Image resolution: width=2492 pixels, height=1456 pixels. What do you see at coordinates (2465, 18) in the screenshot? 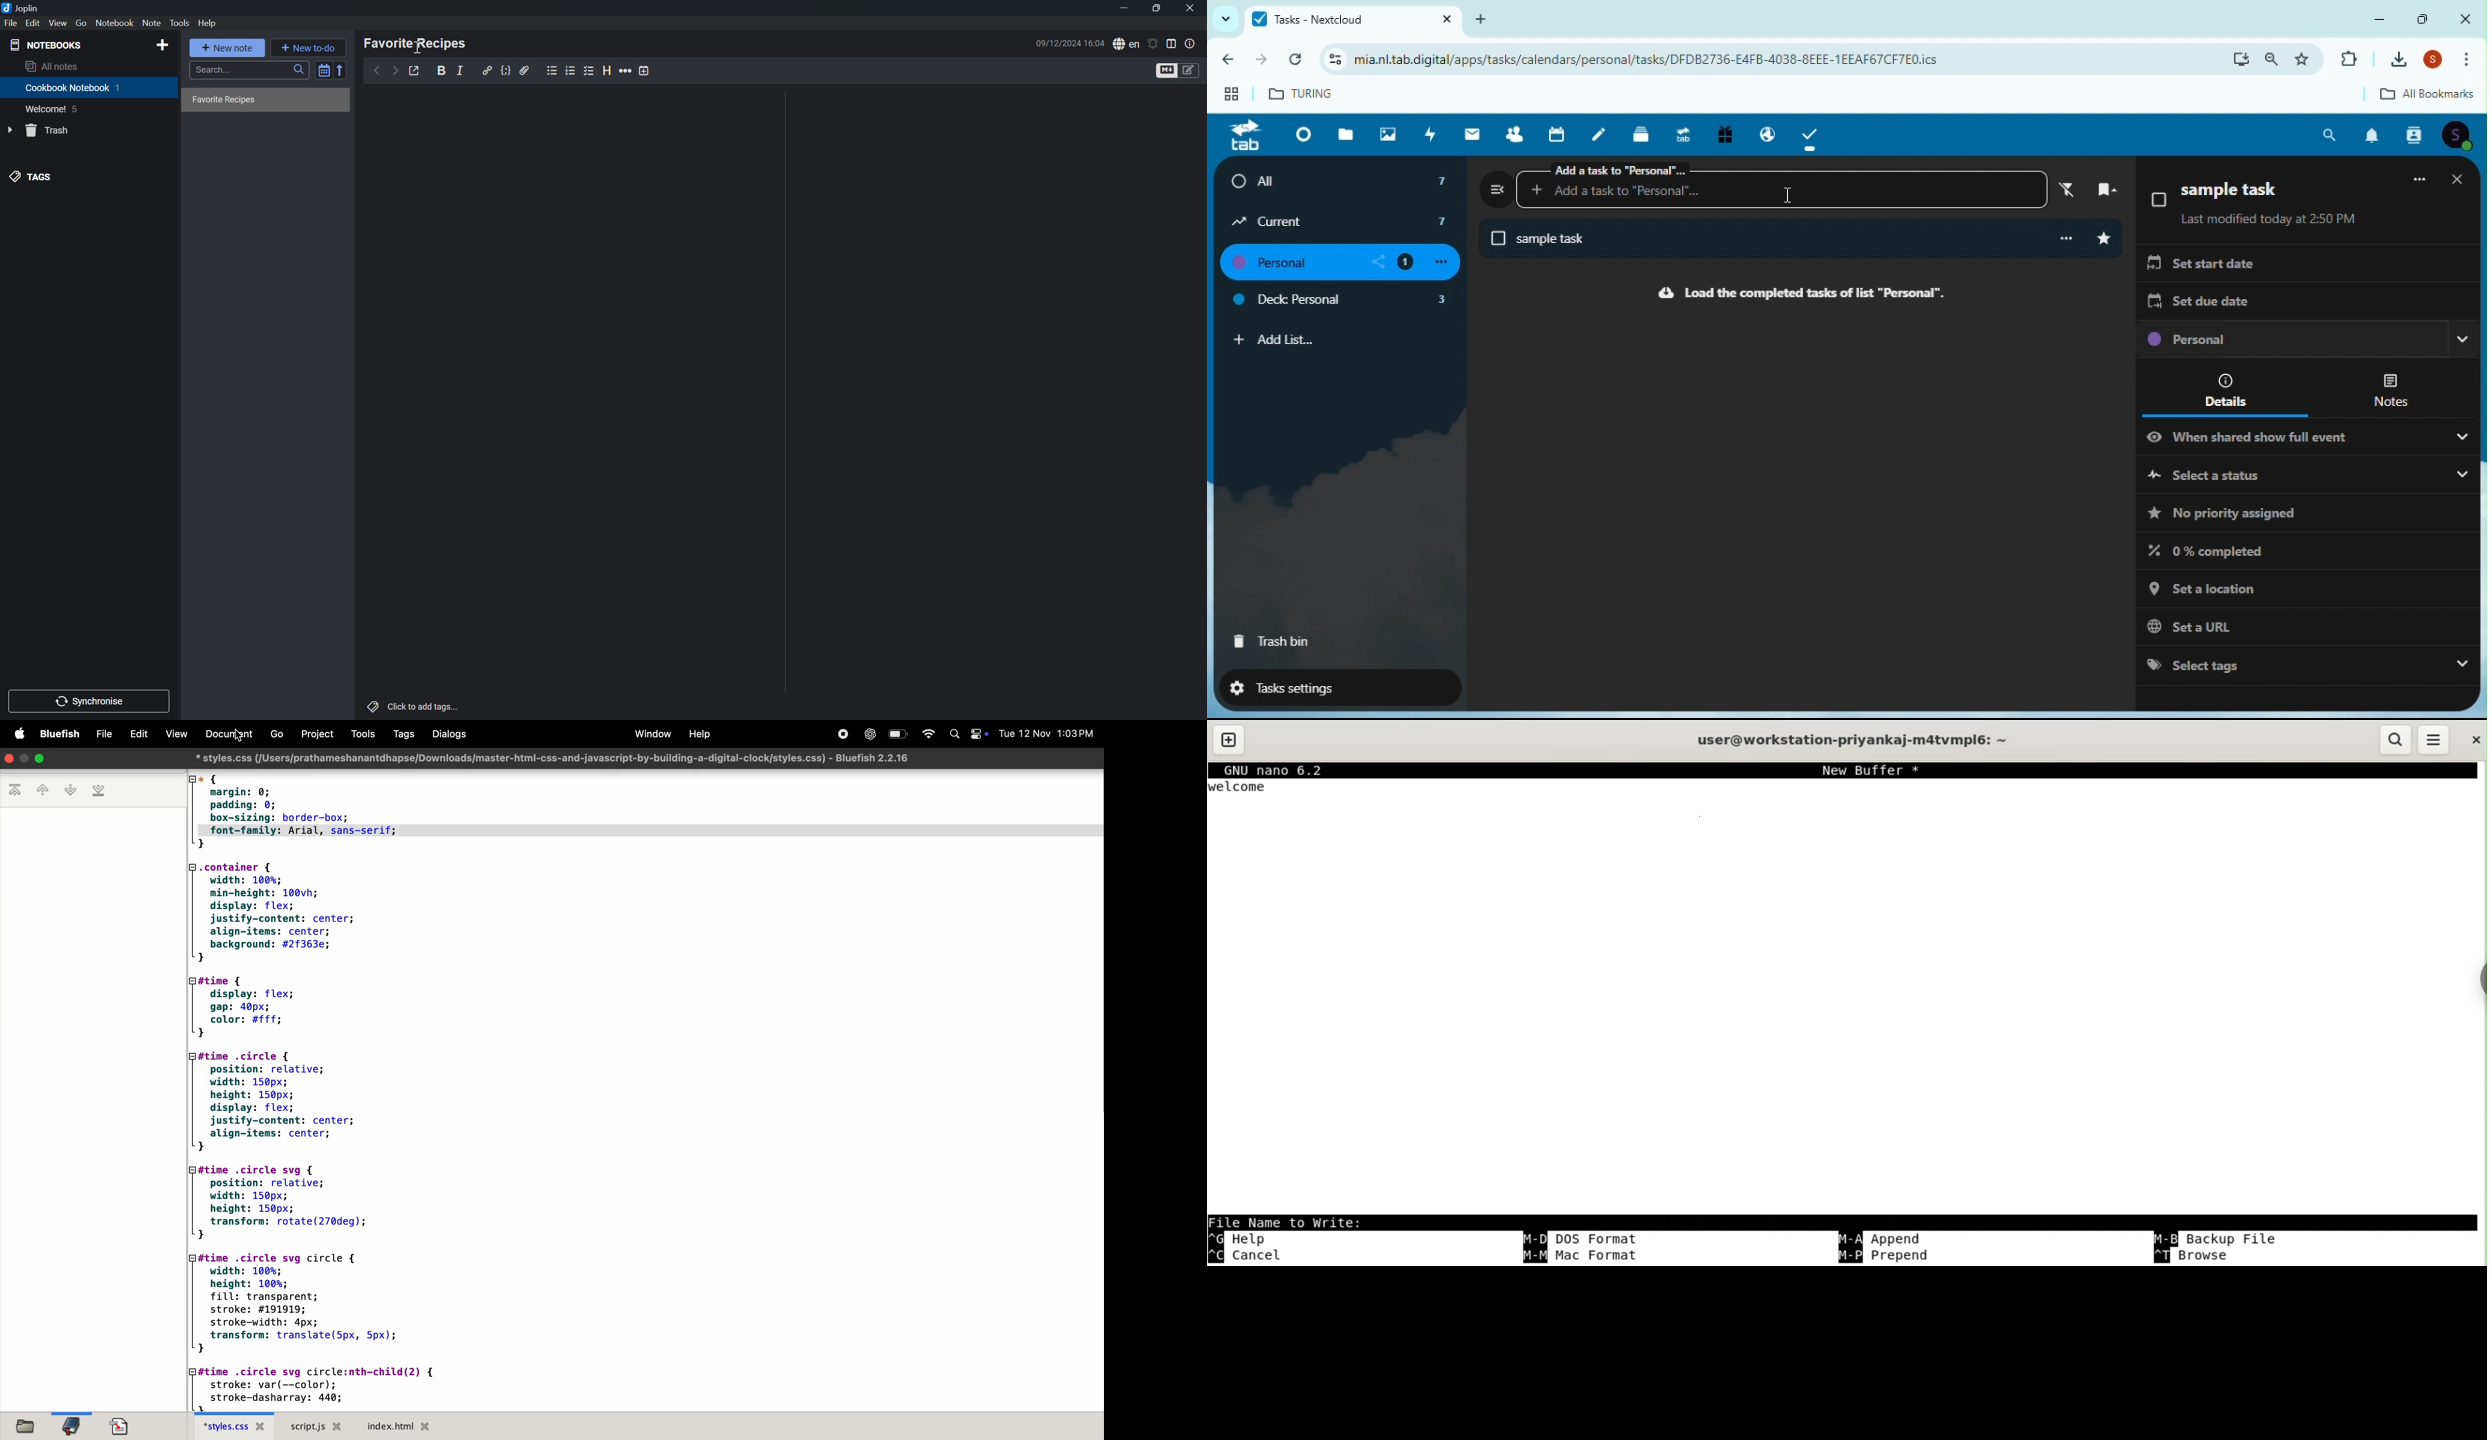
I see `Close` at bounding box center [2465, 18].